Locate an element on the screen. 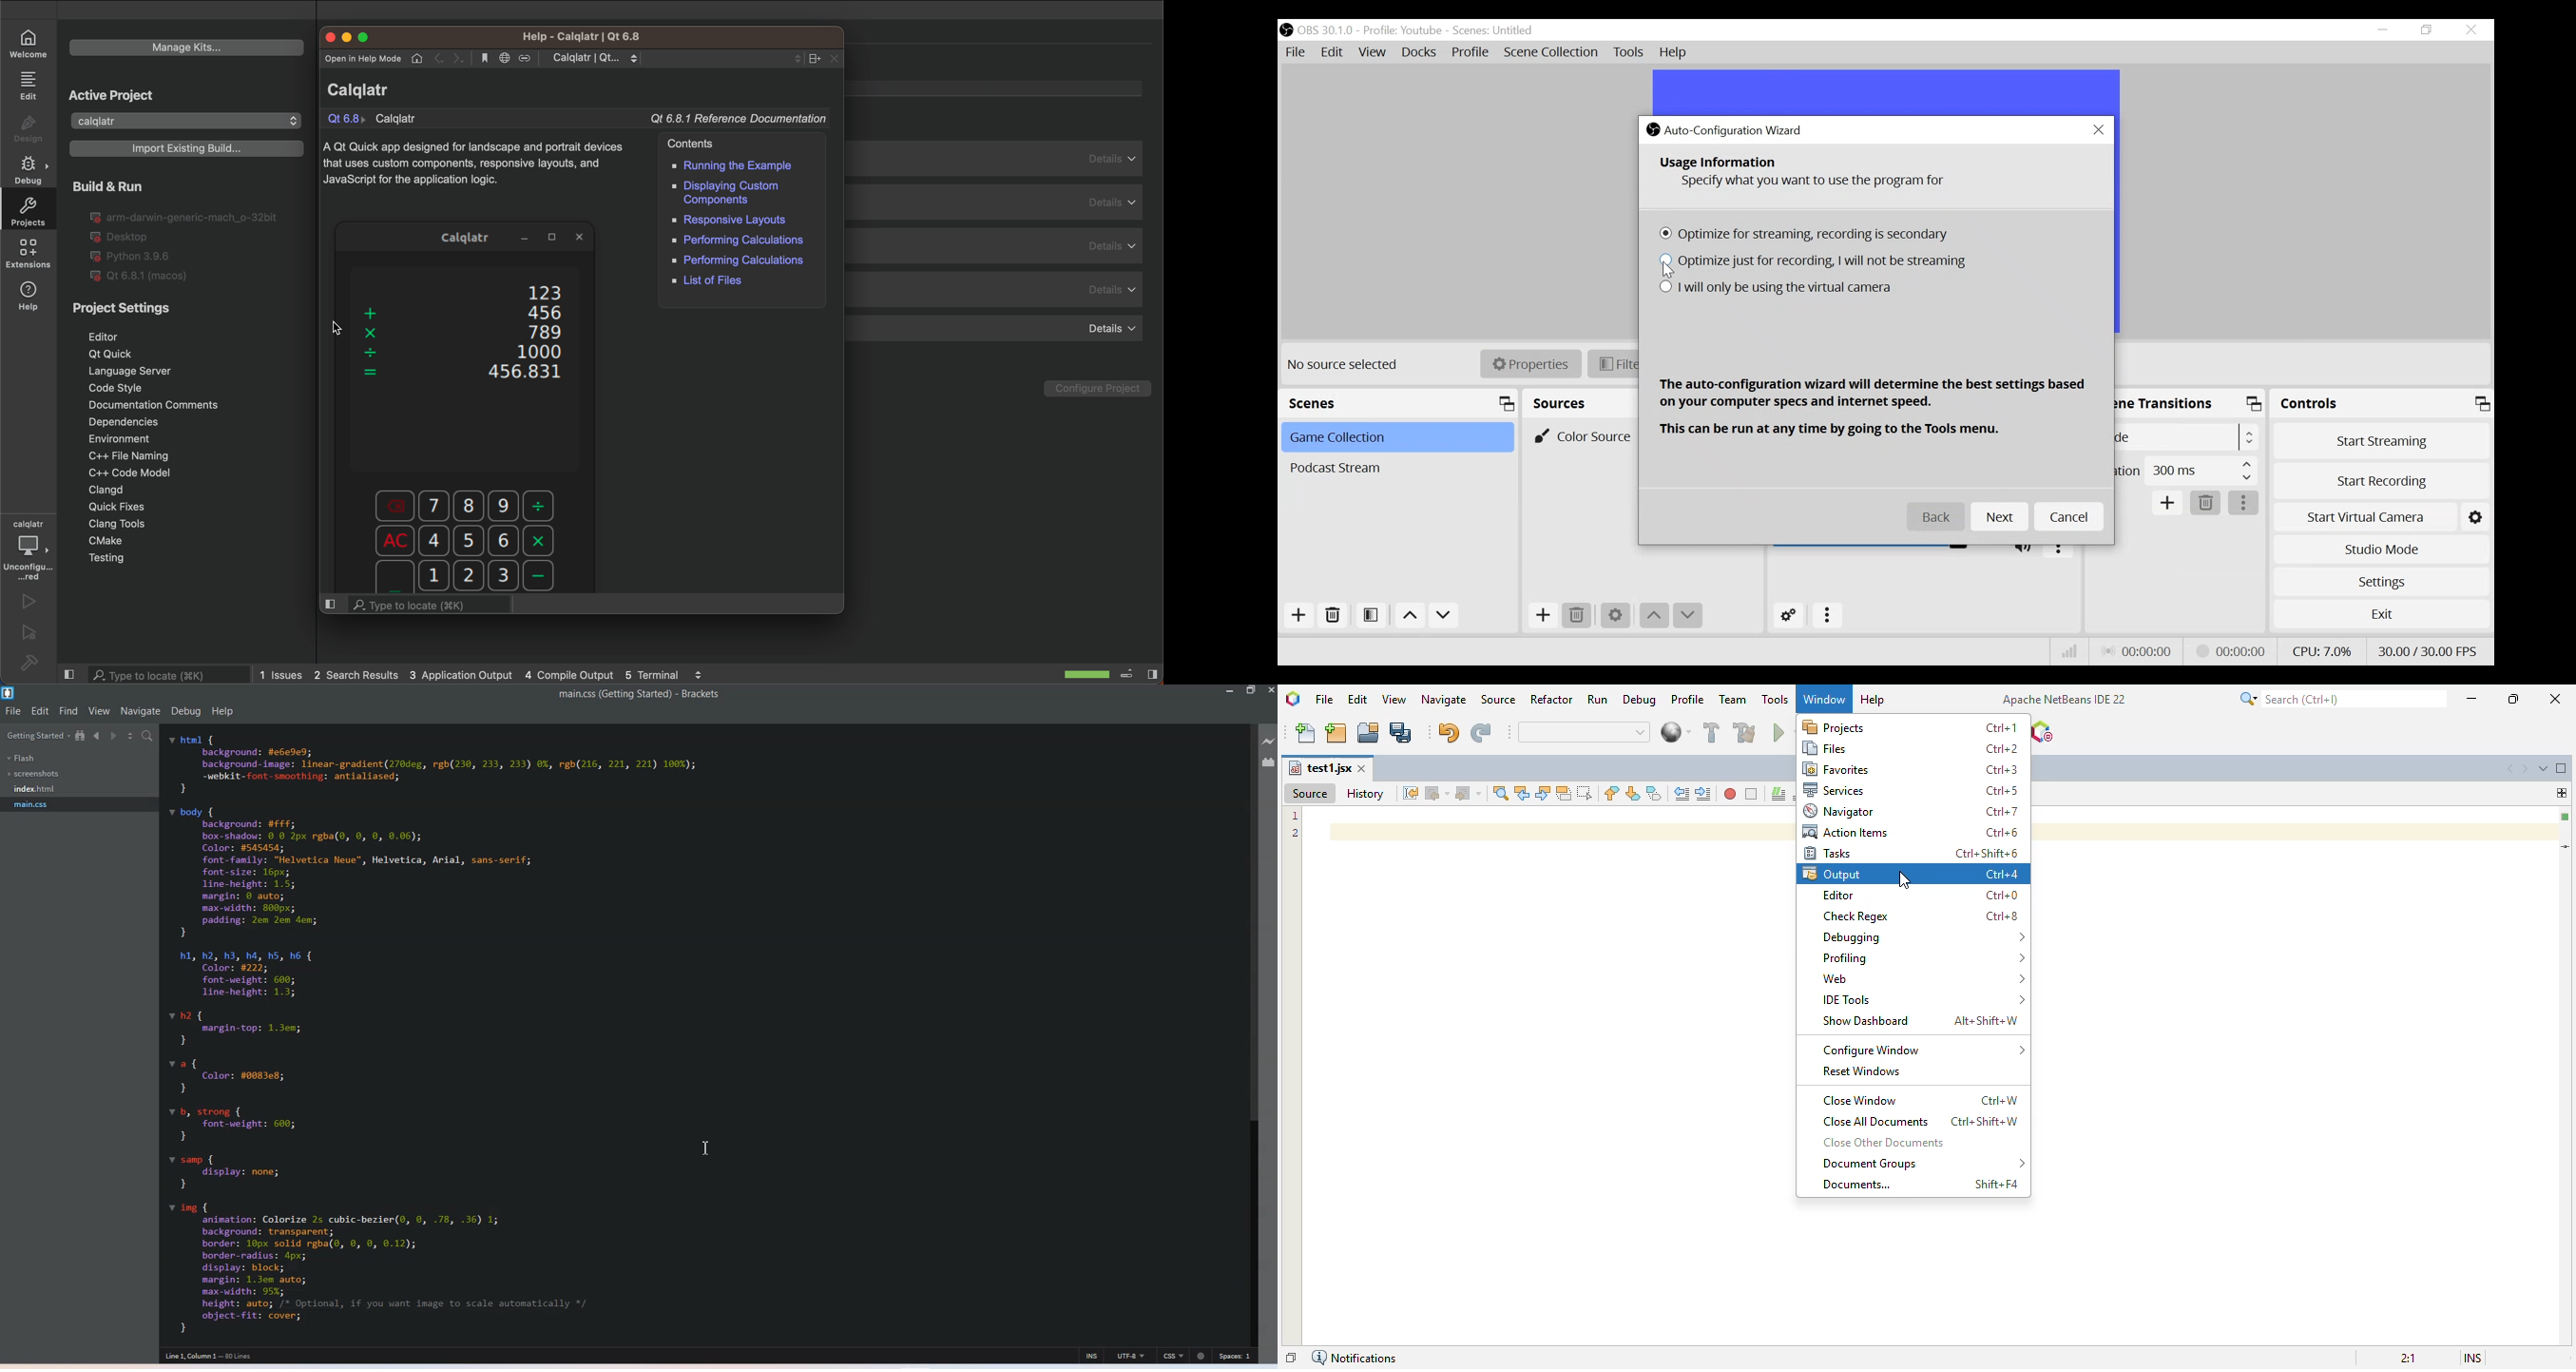  (un)check Optimize just for recording, I will not be streaming is located at coordinates (1817, 262).